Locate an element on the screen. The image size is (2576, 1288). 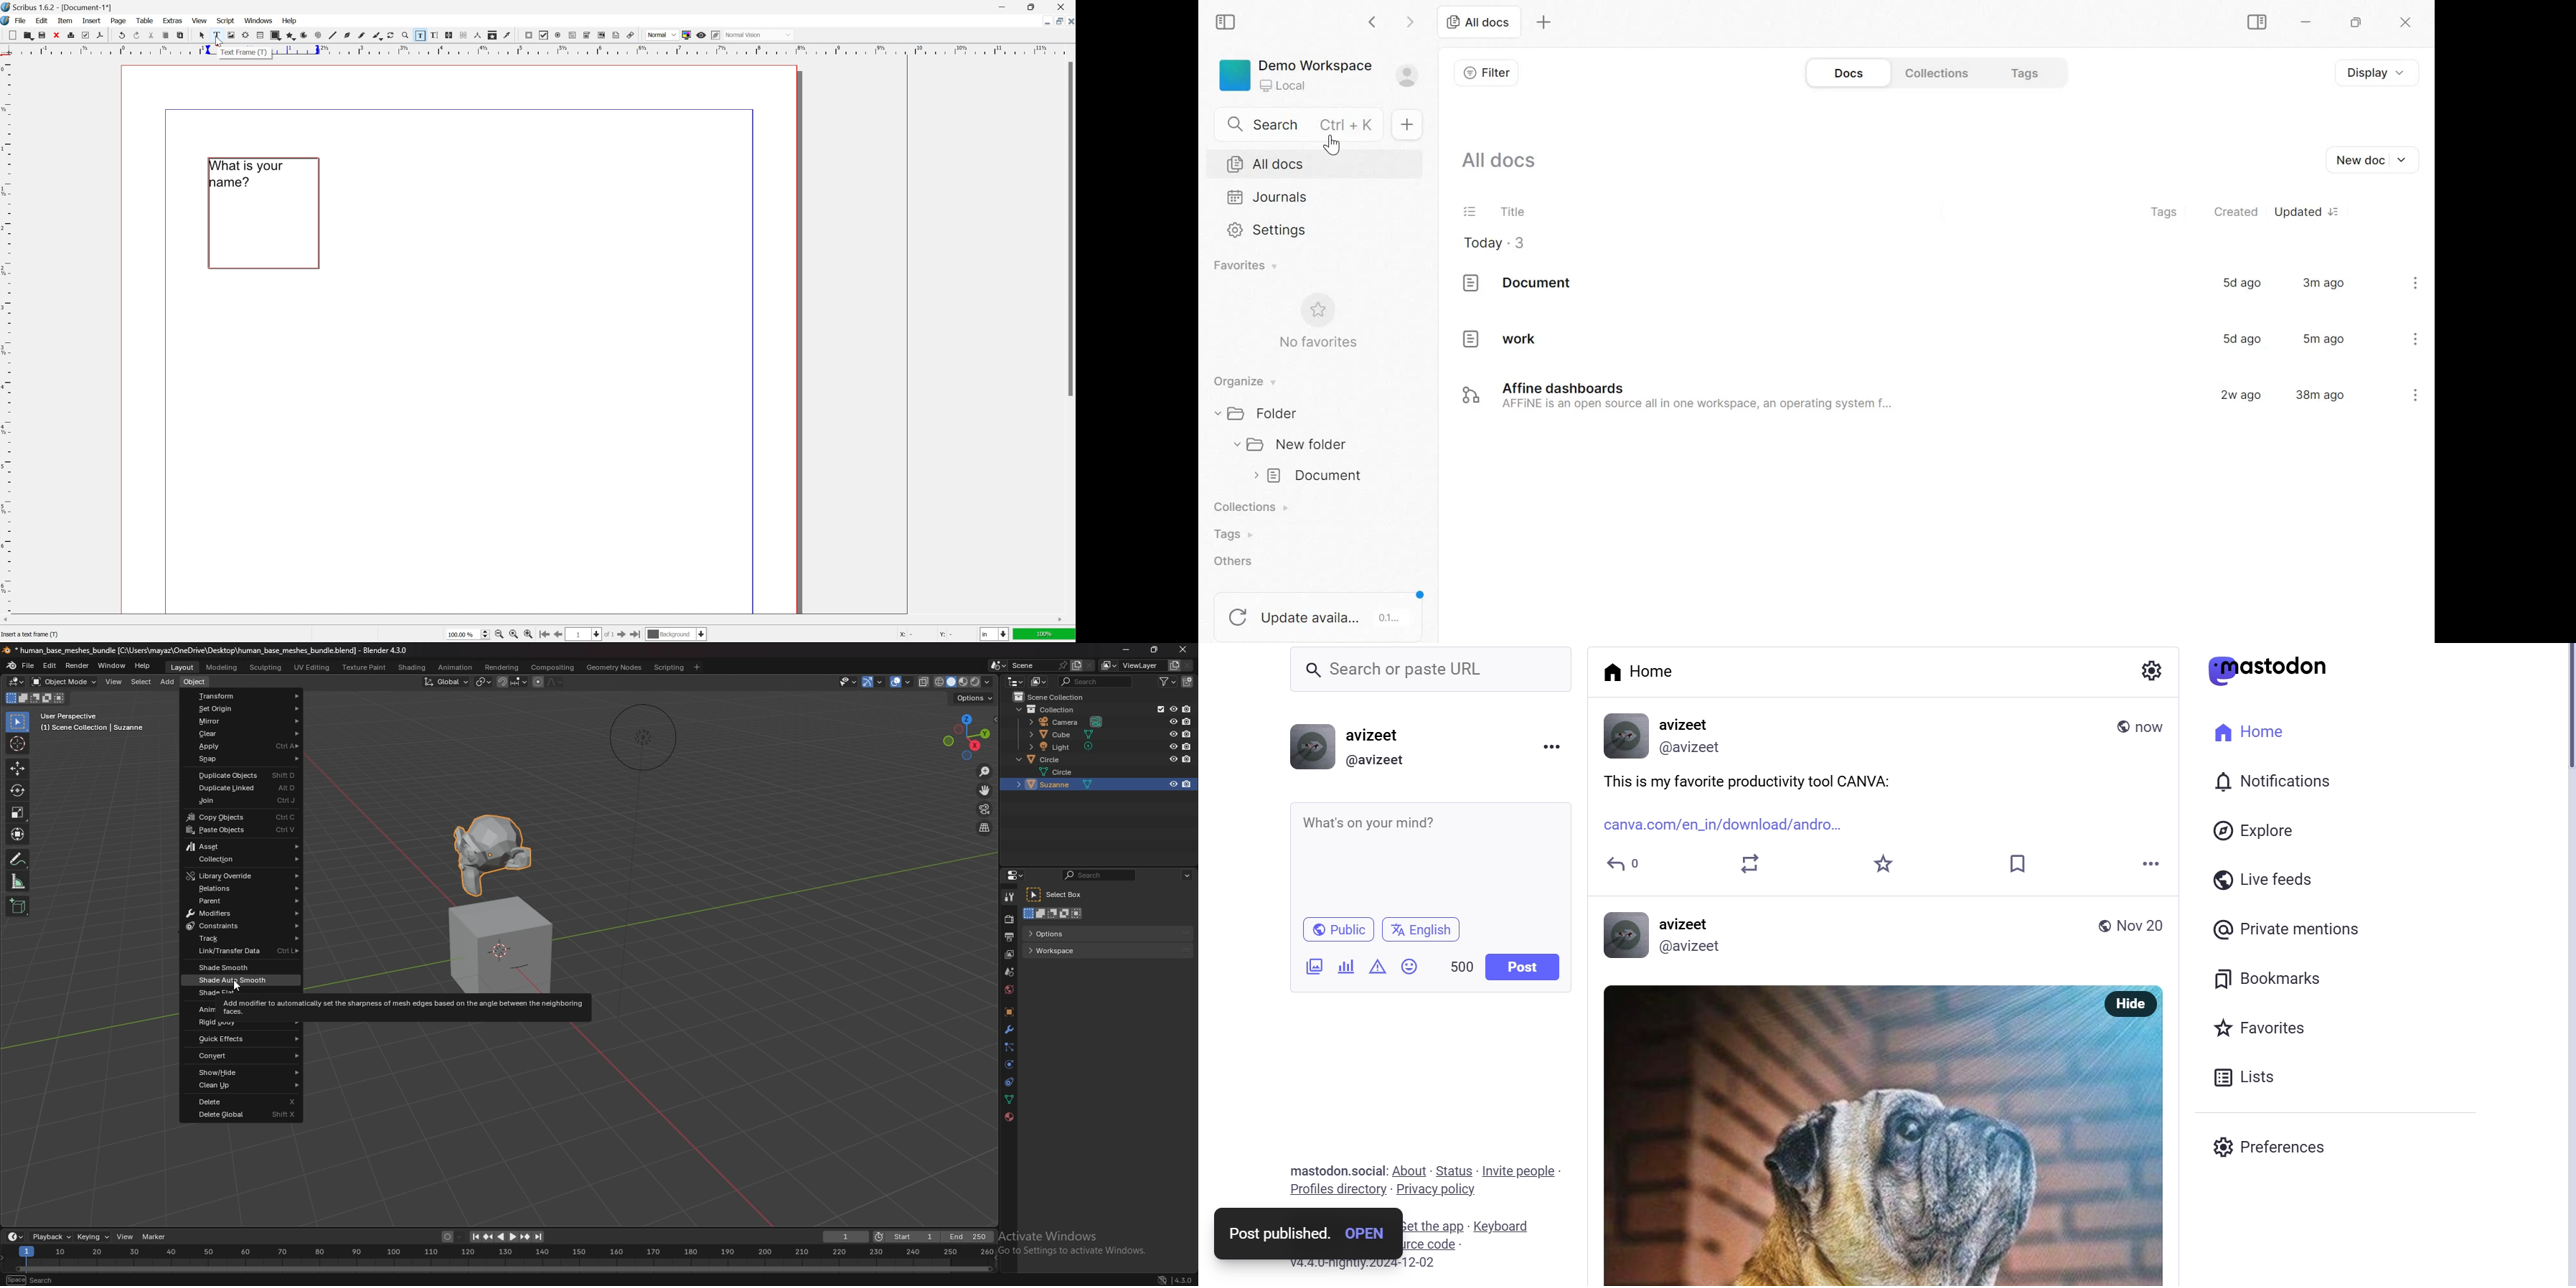
object mode is located at coordinates (64, 682).